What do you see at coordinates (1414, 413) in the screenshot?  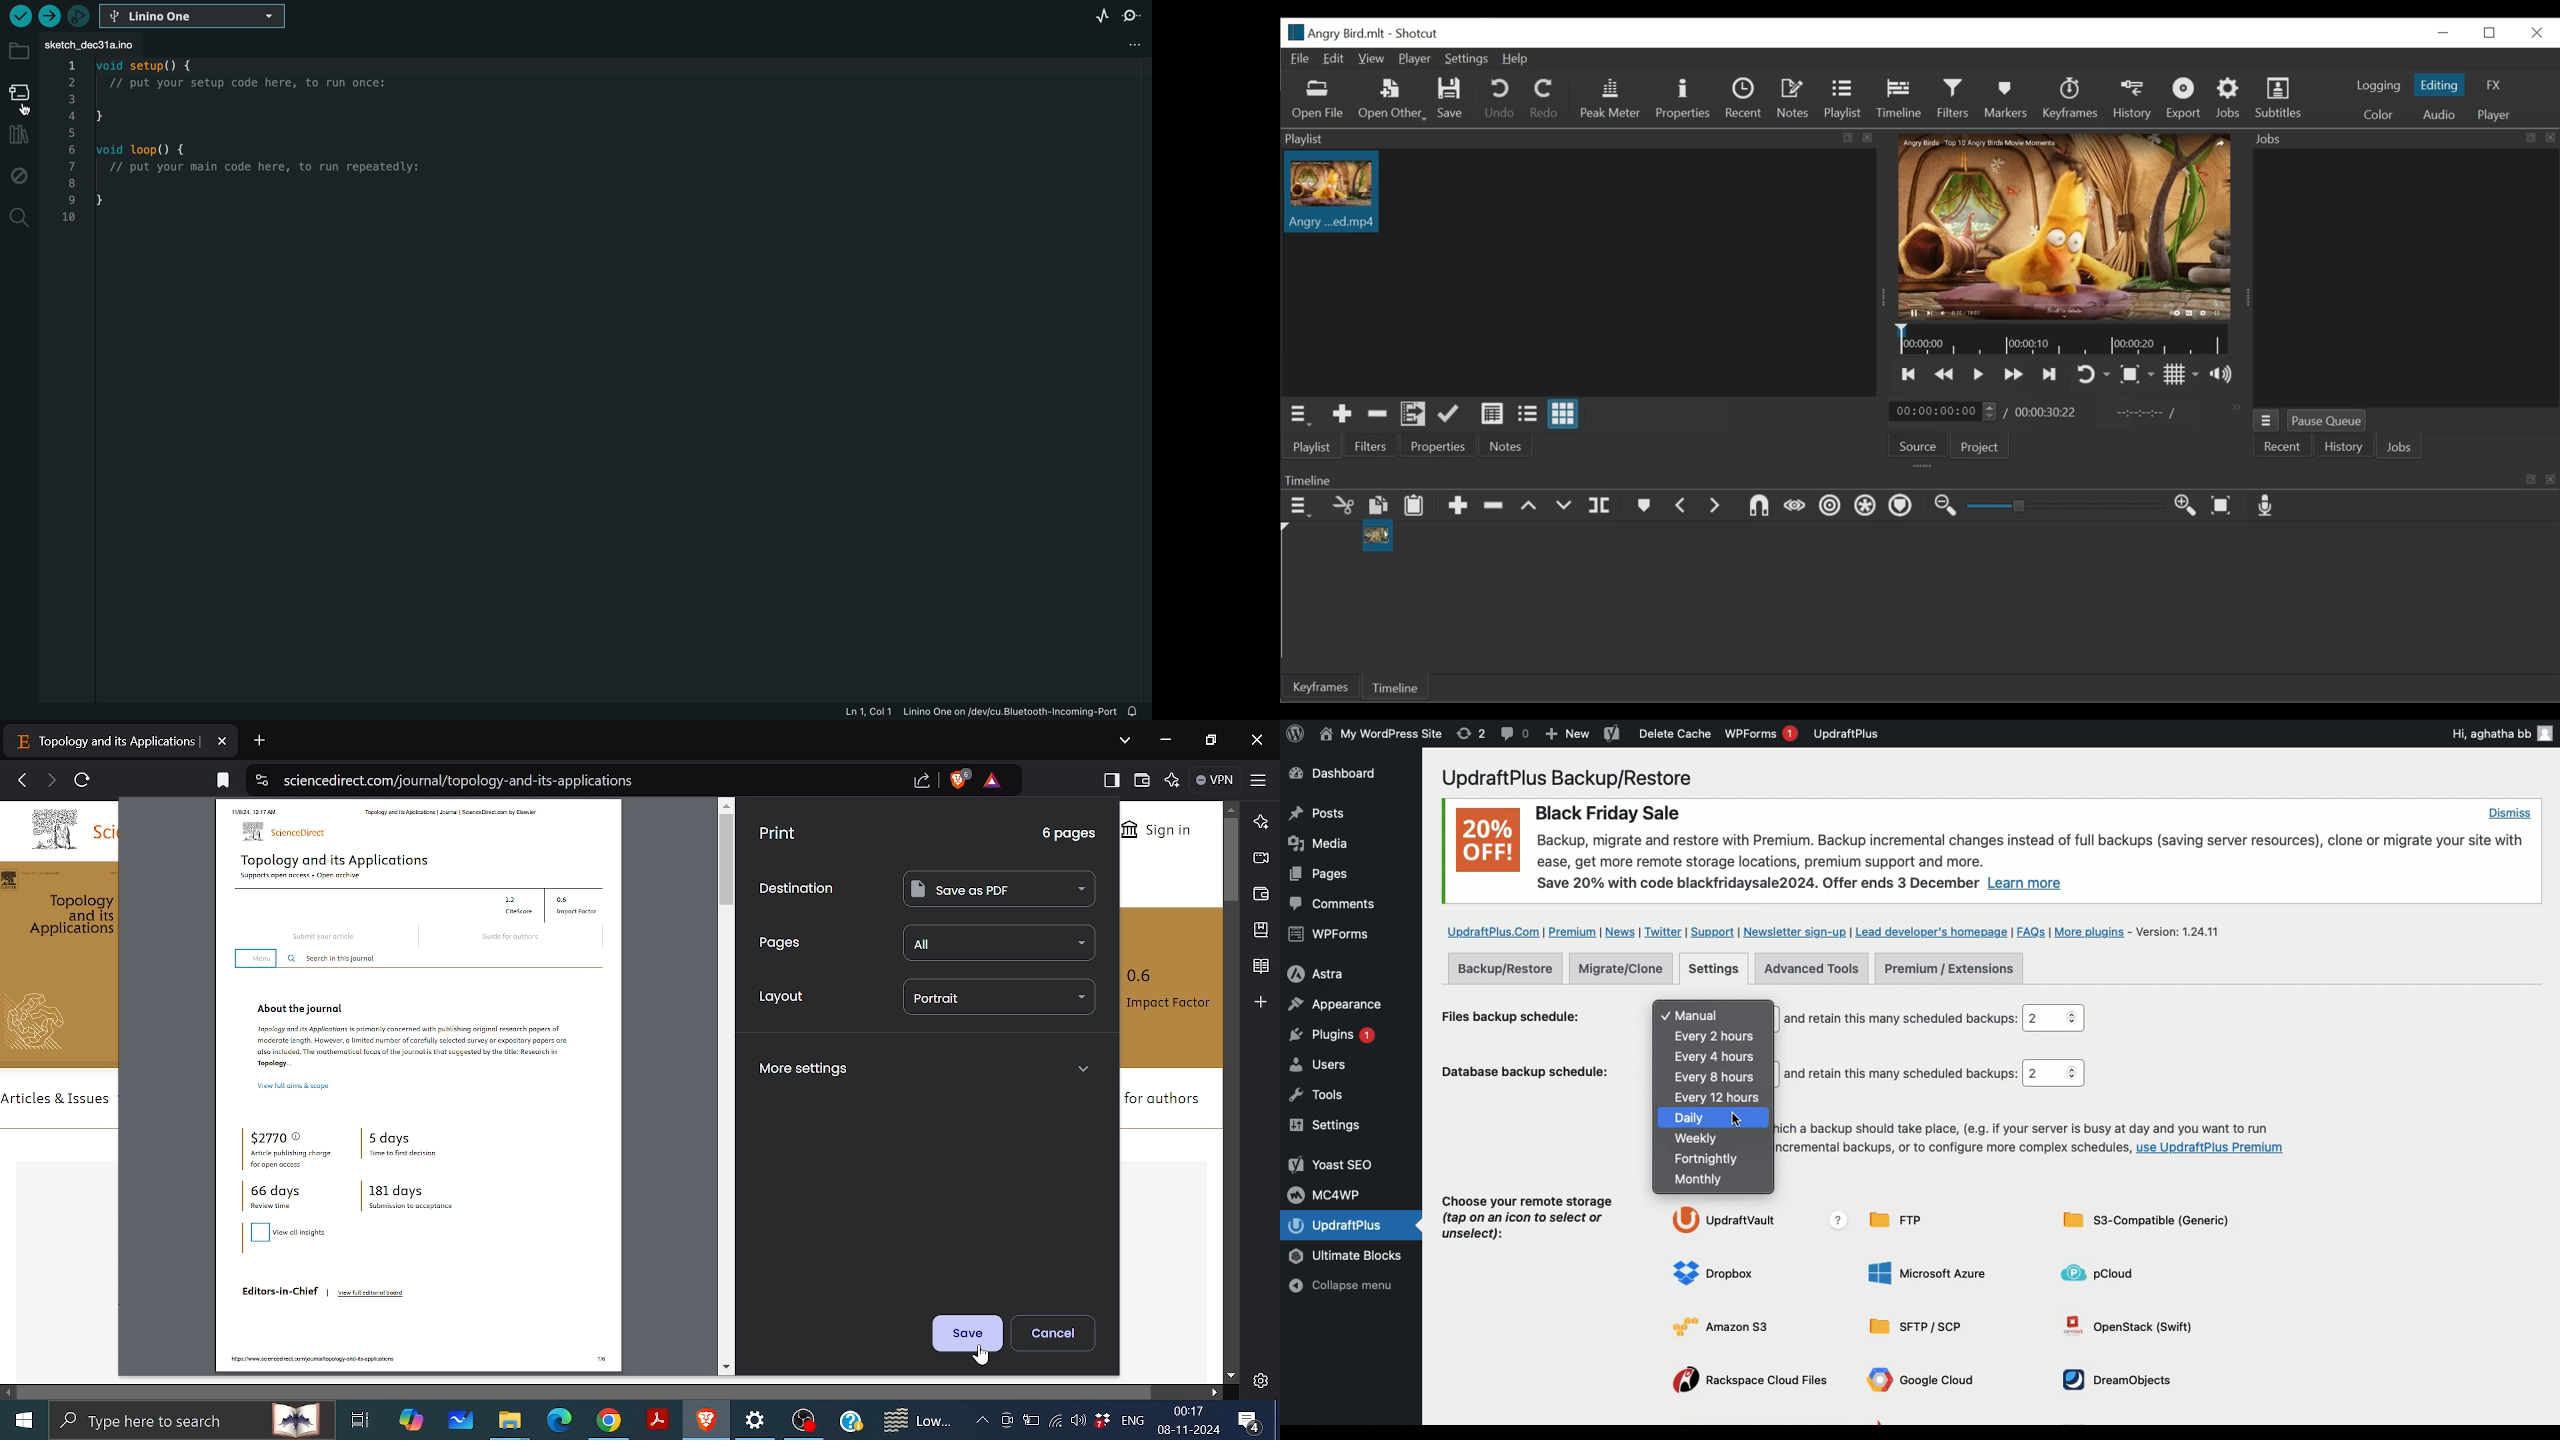 I see `Add filesto the playlist` at bounding box center [1414, 413].